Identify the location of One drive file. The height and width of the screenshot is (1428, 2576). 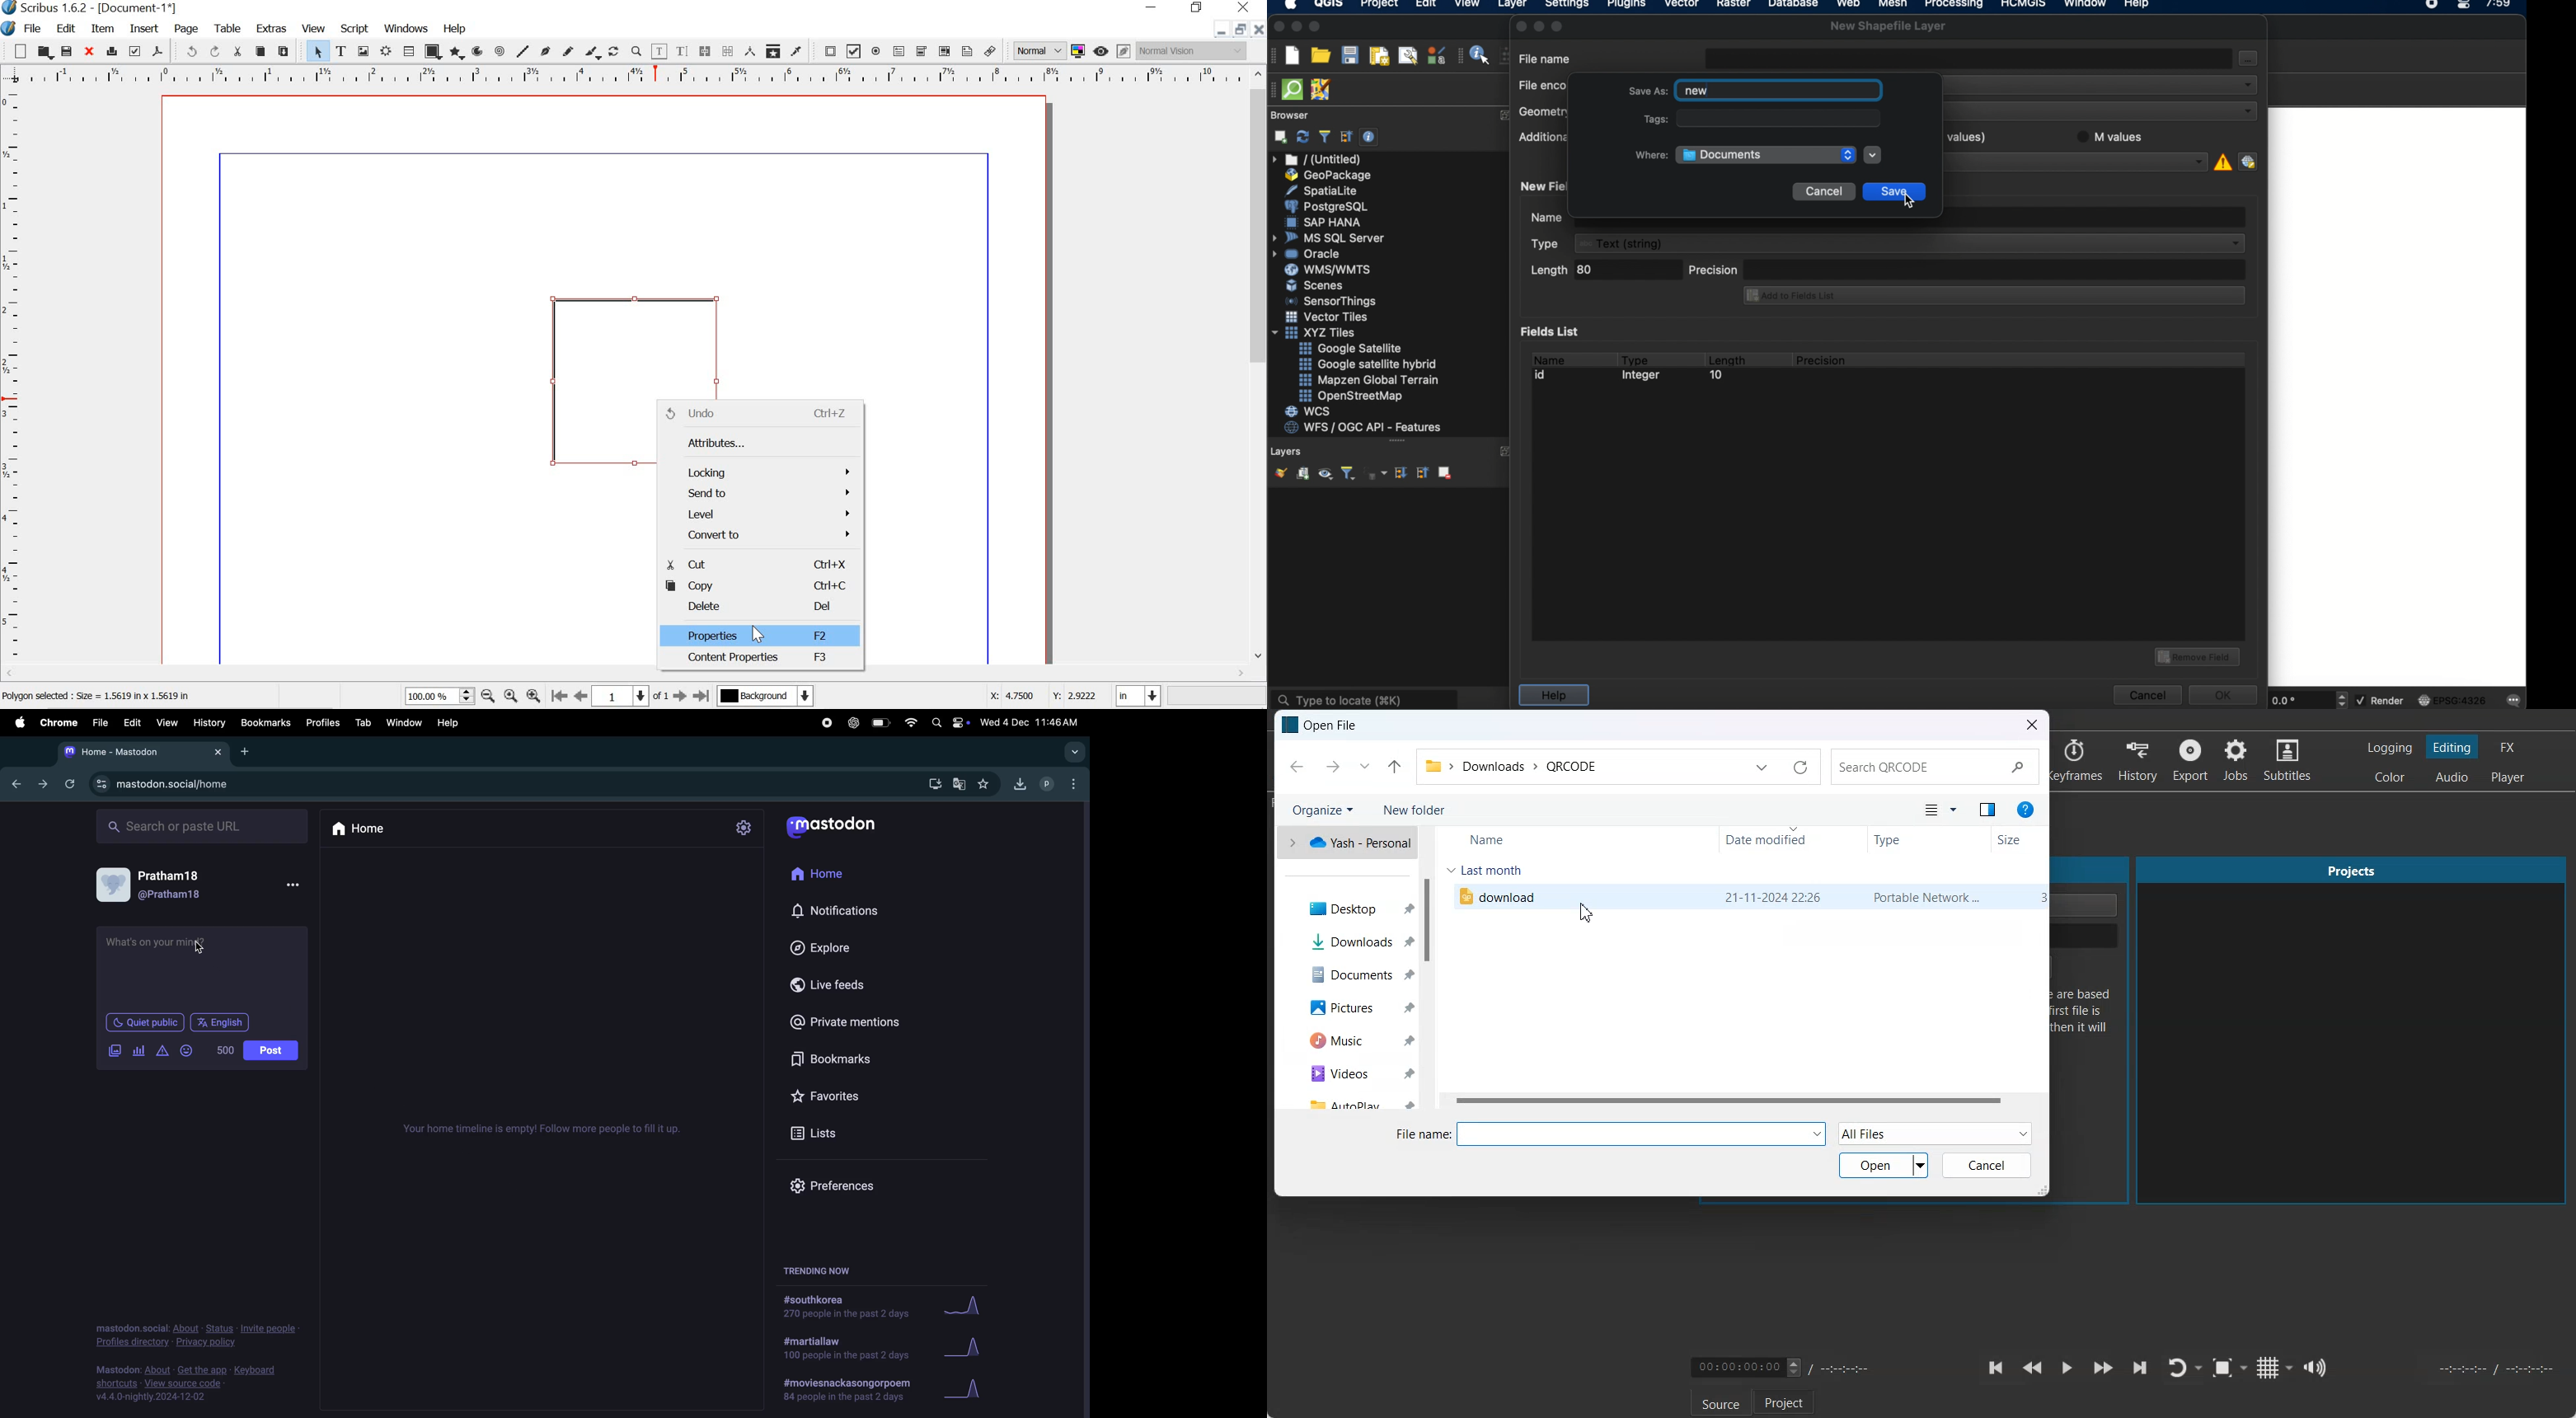
(1346, 842).